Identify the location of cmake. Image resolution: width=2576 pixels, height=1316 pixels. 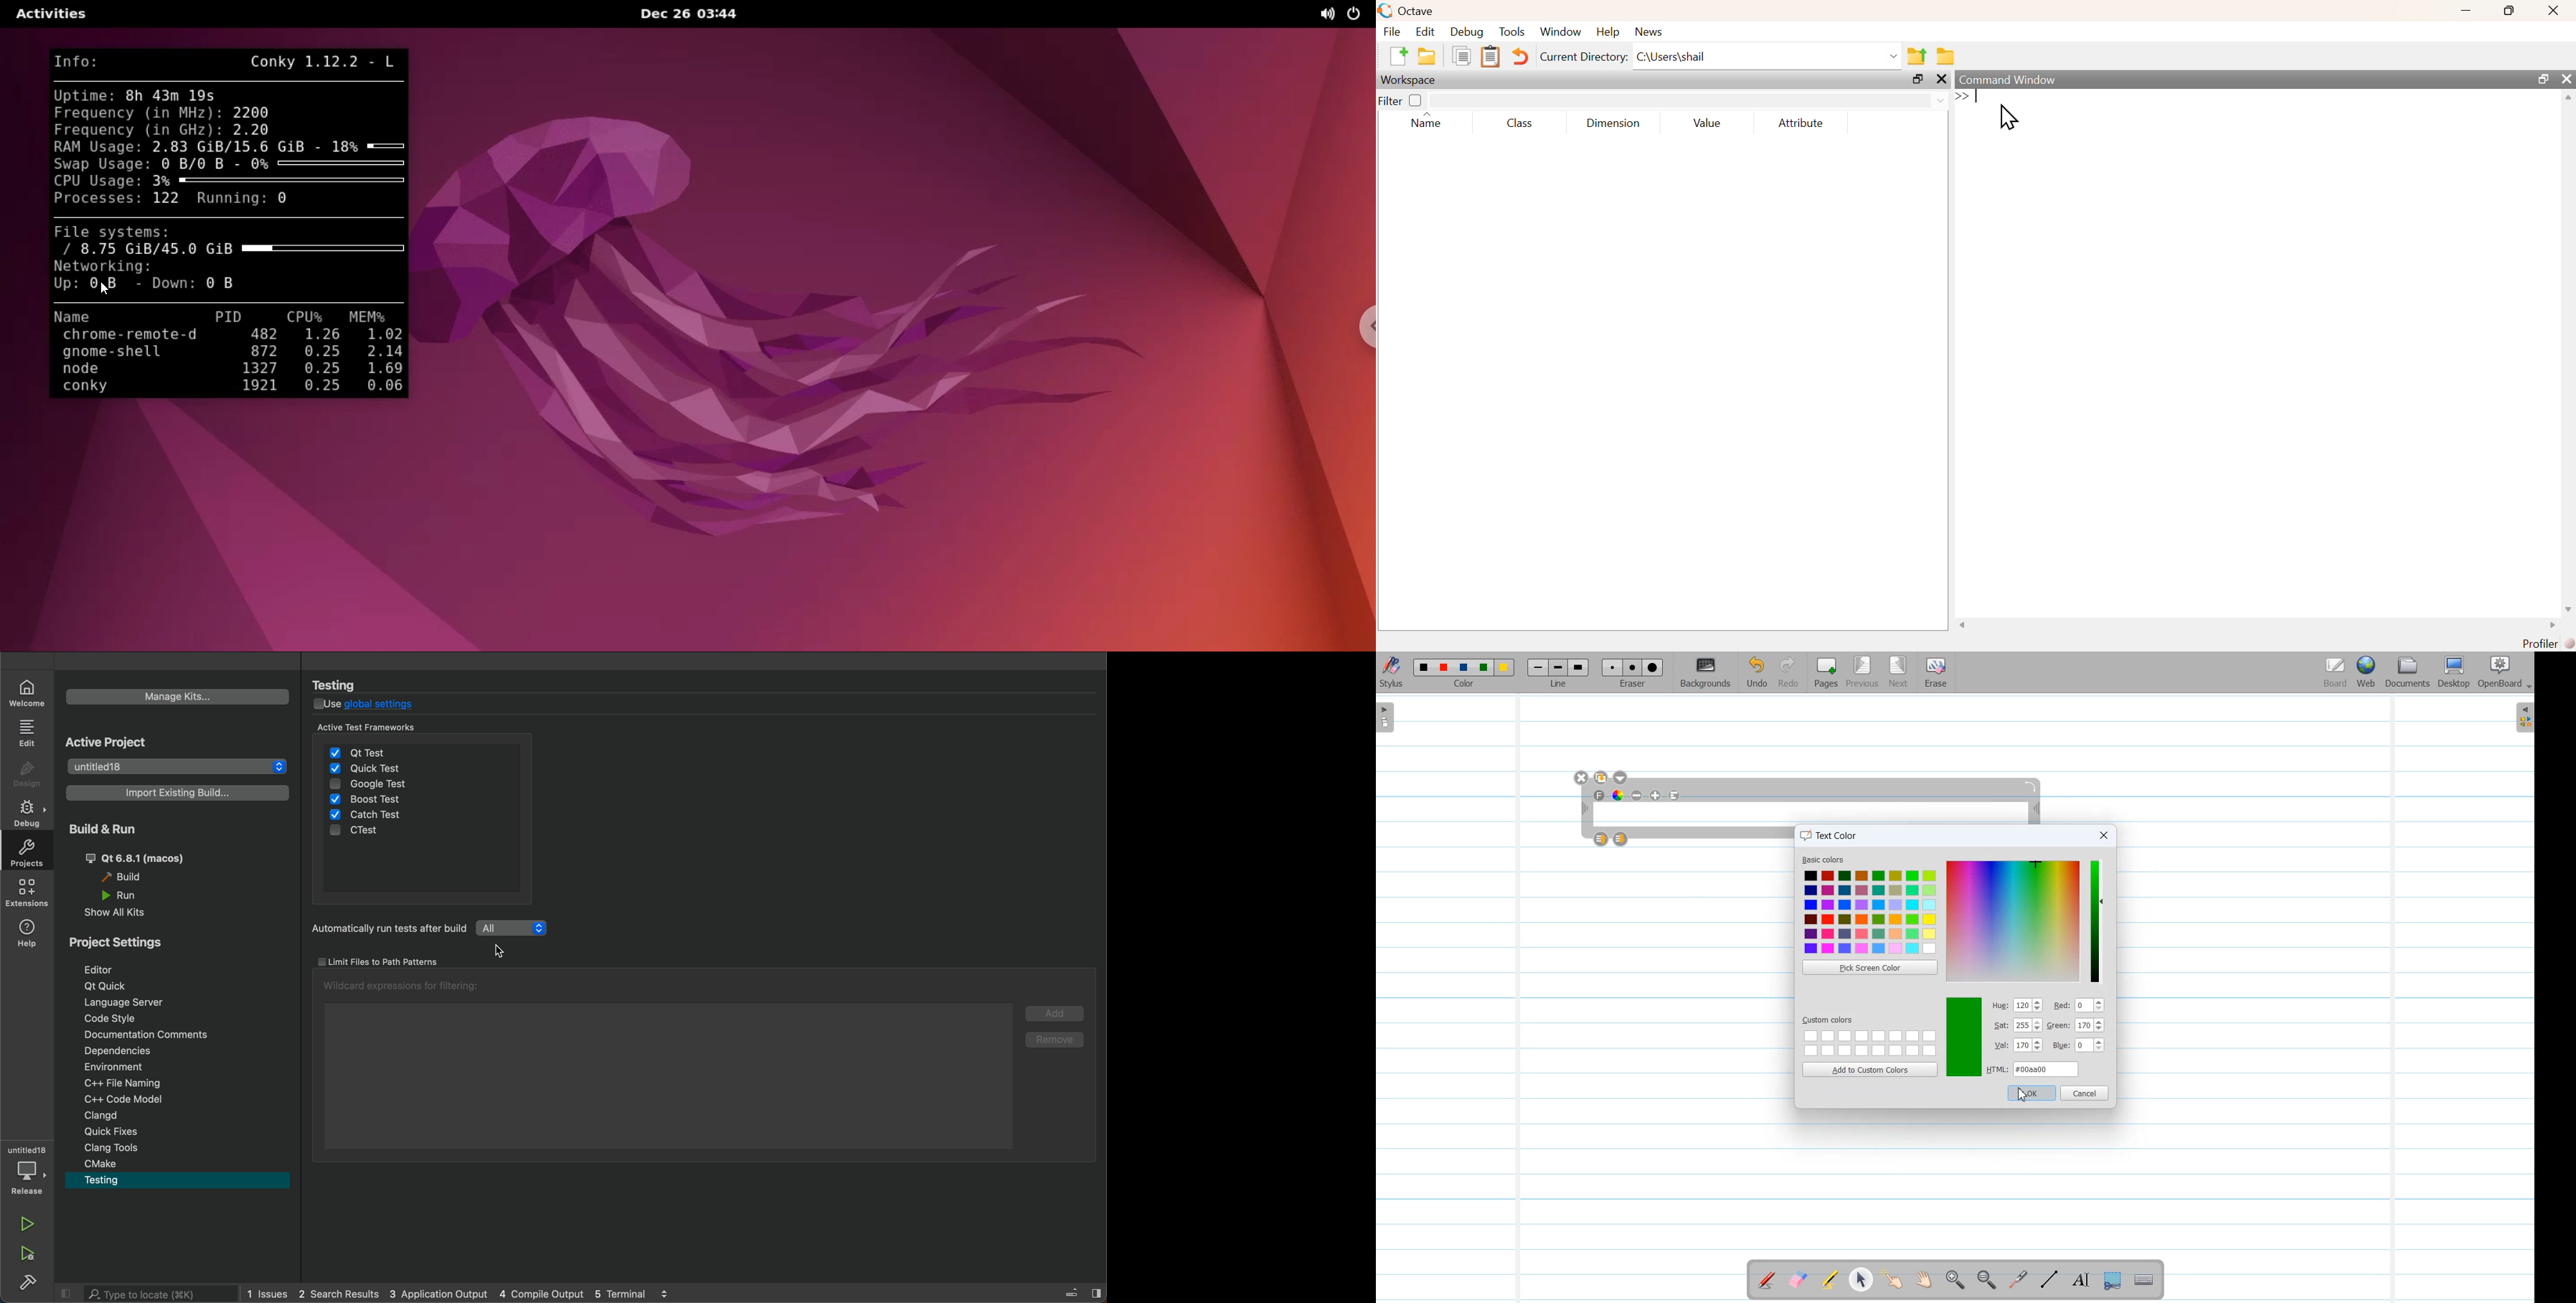
(103, 1163).